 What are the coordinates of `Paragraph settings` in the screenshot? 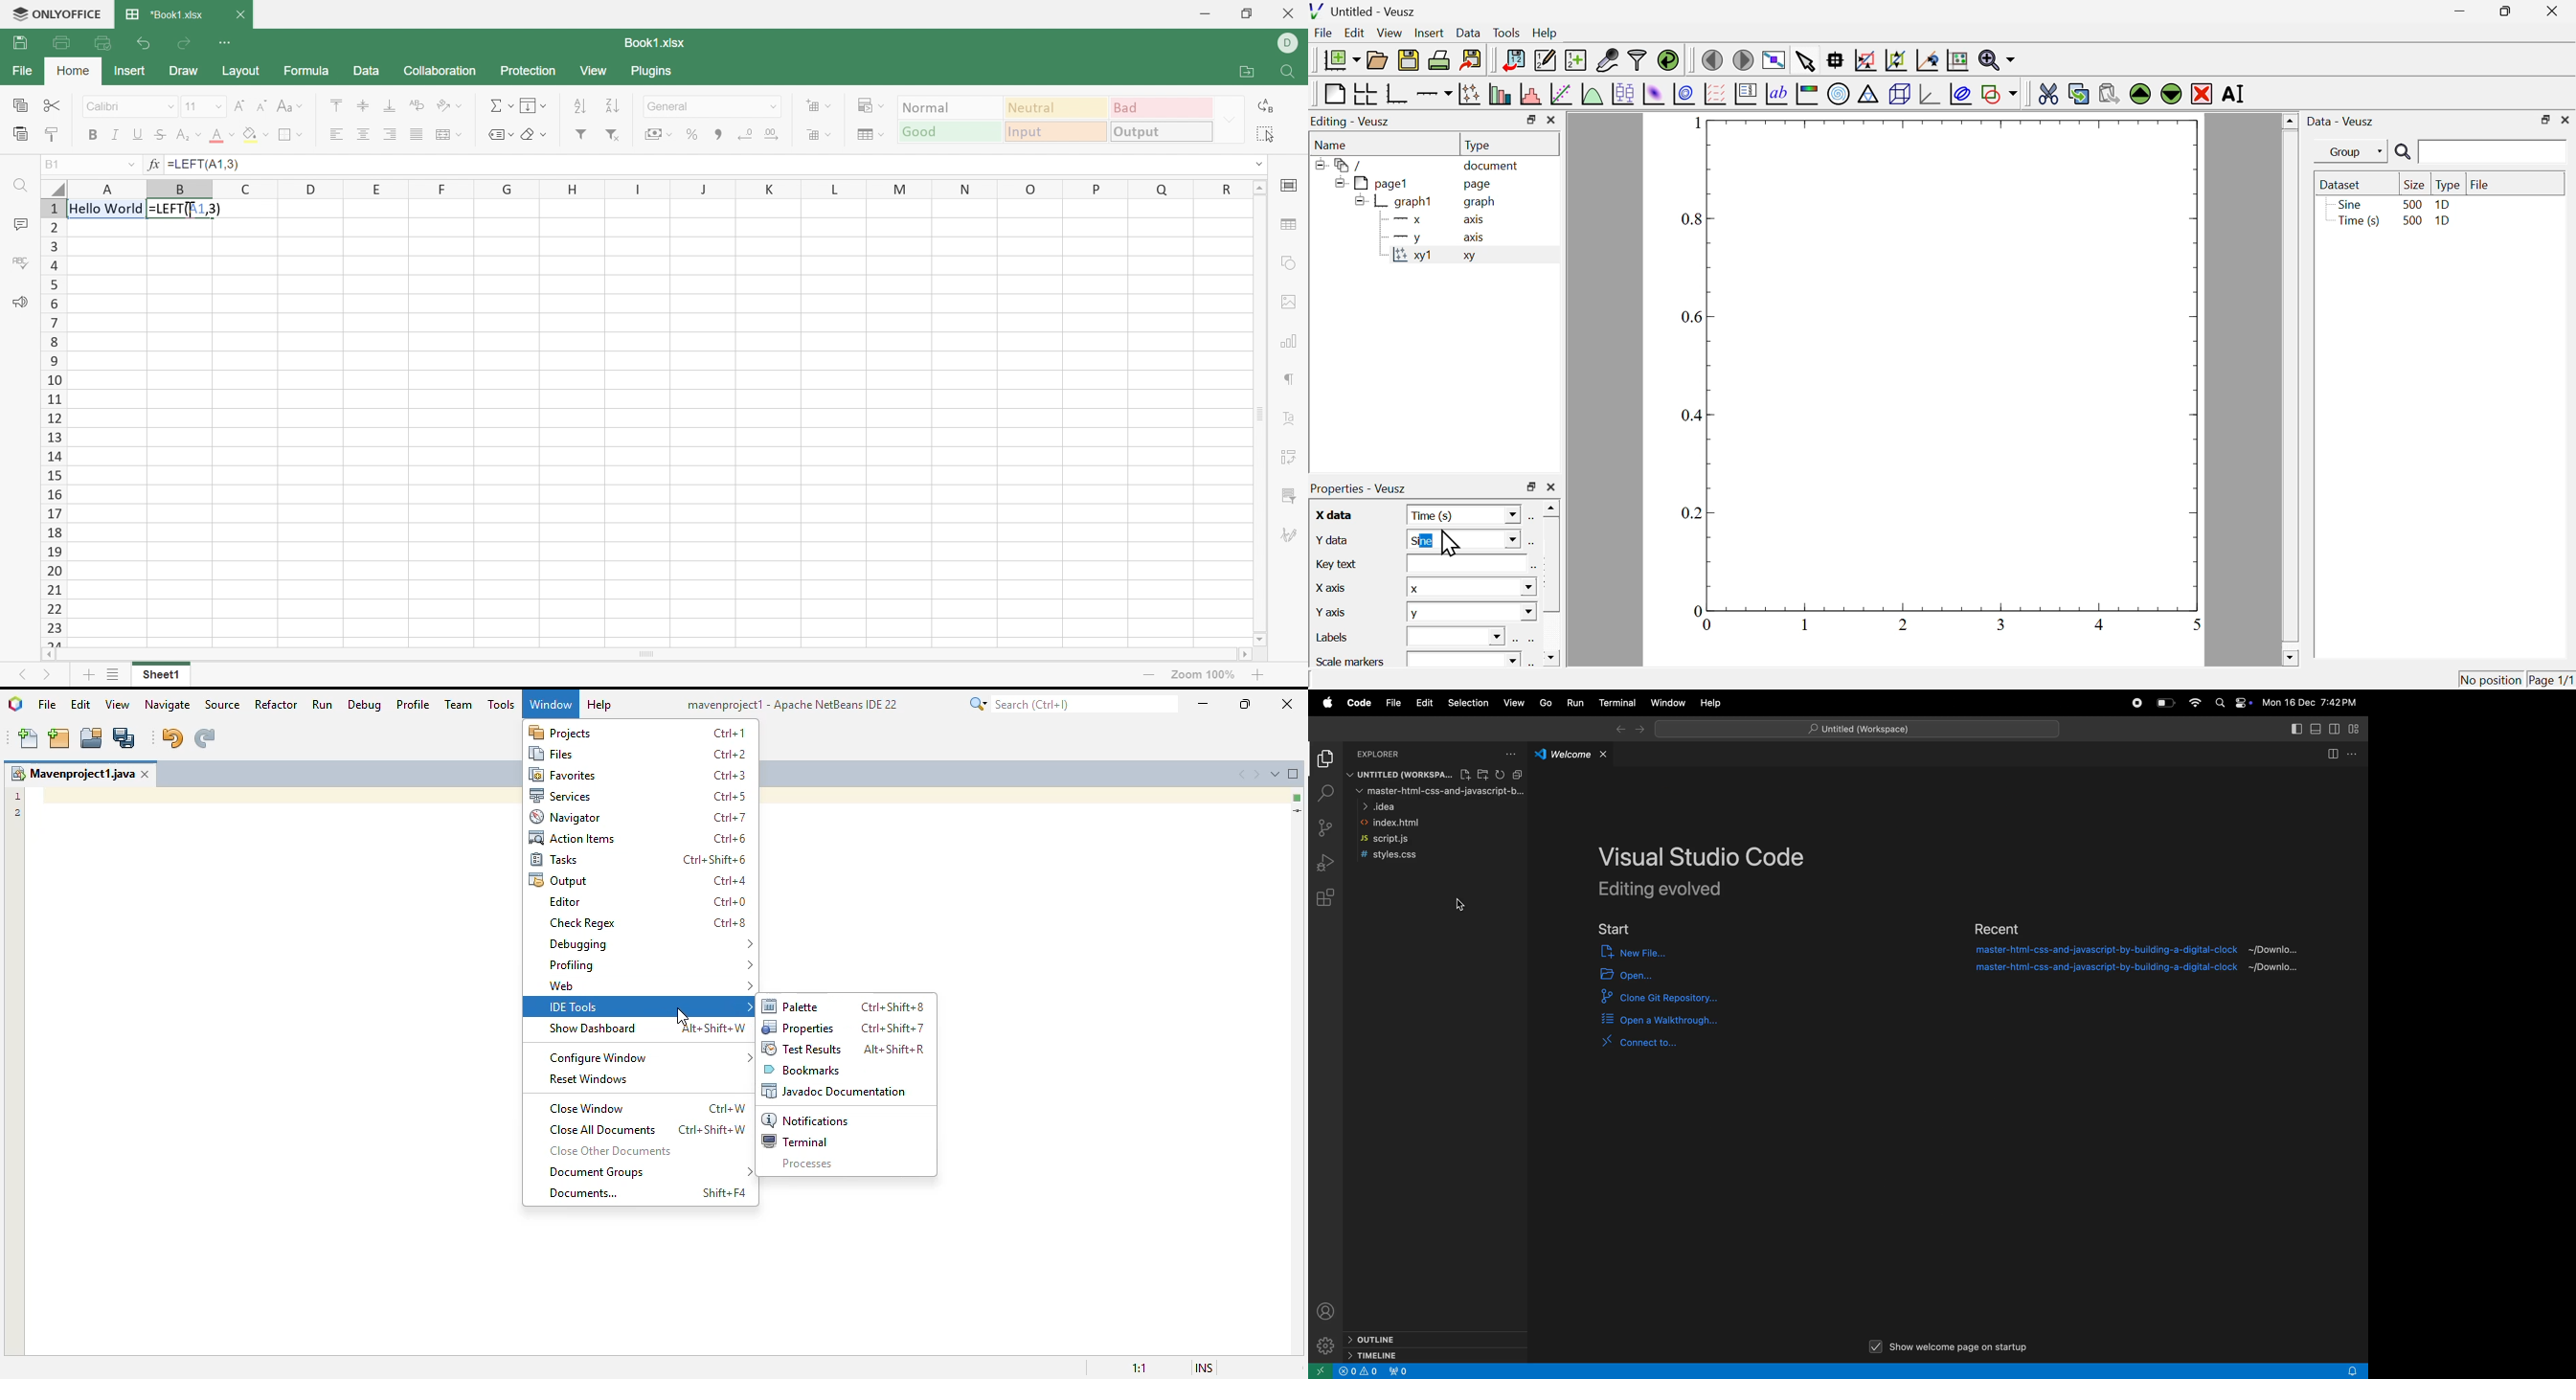 It's located at (1287, 380).